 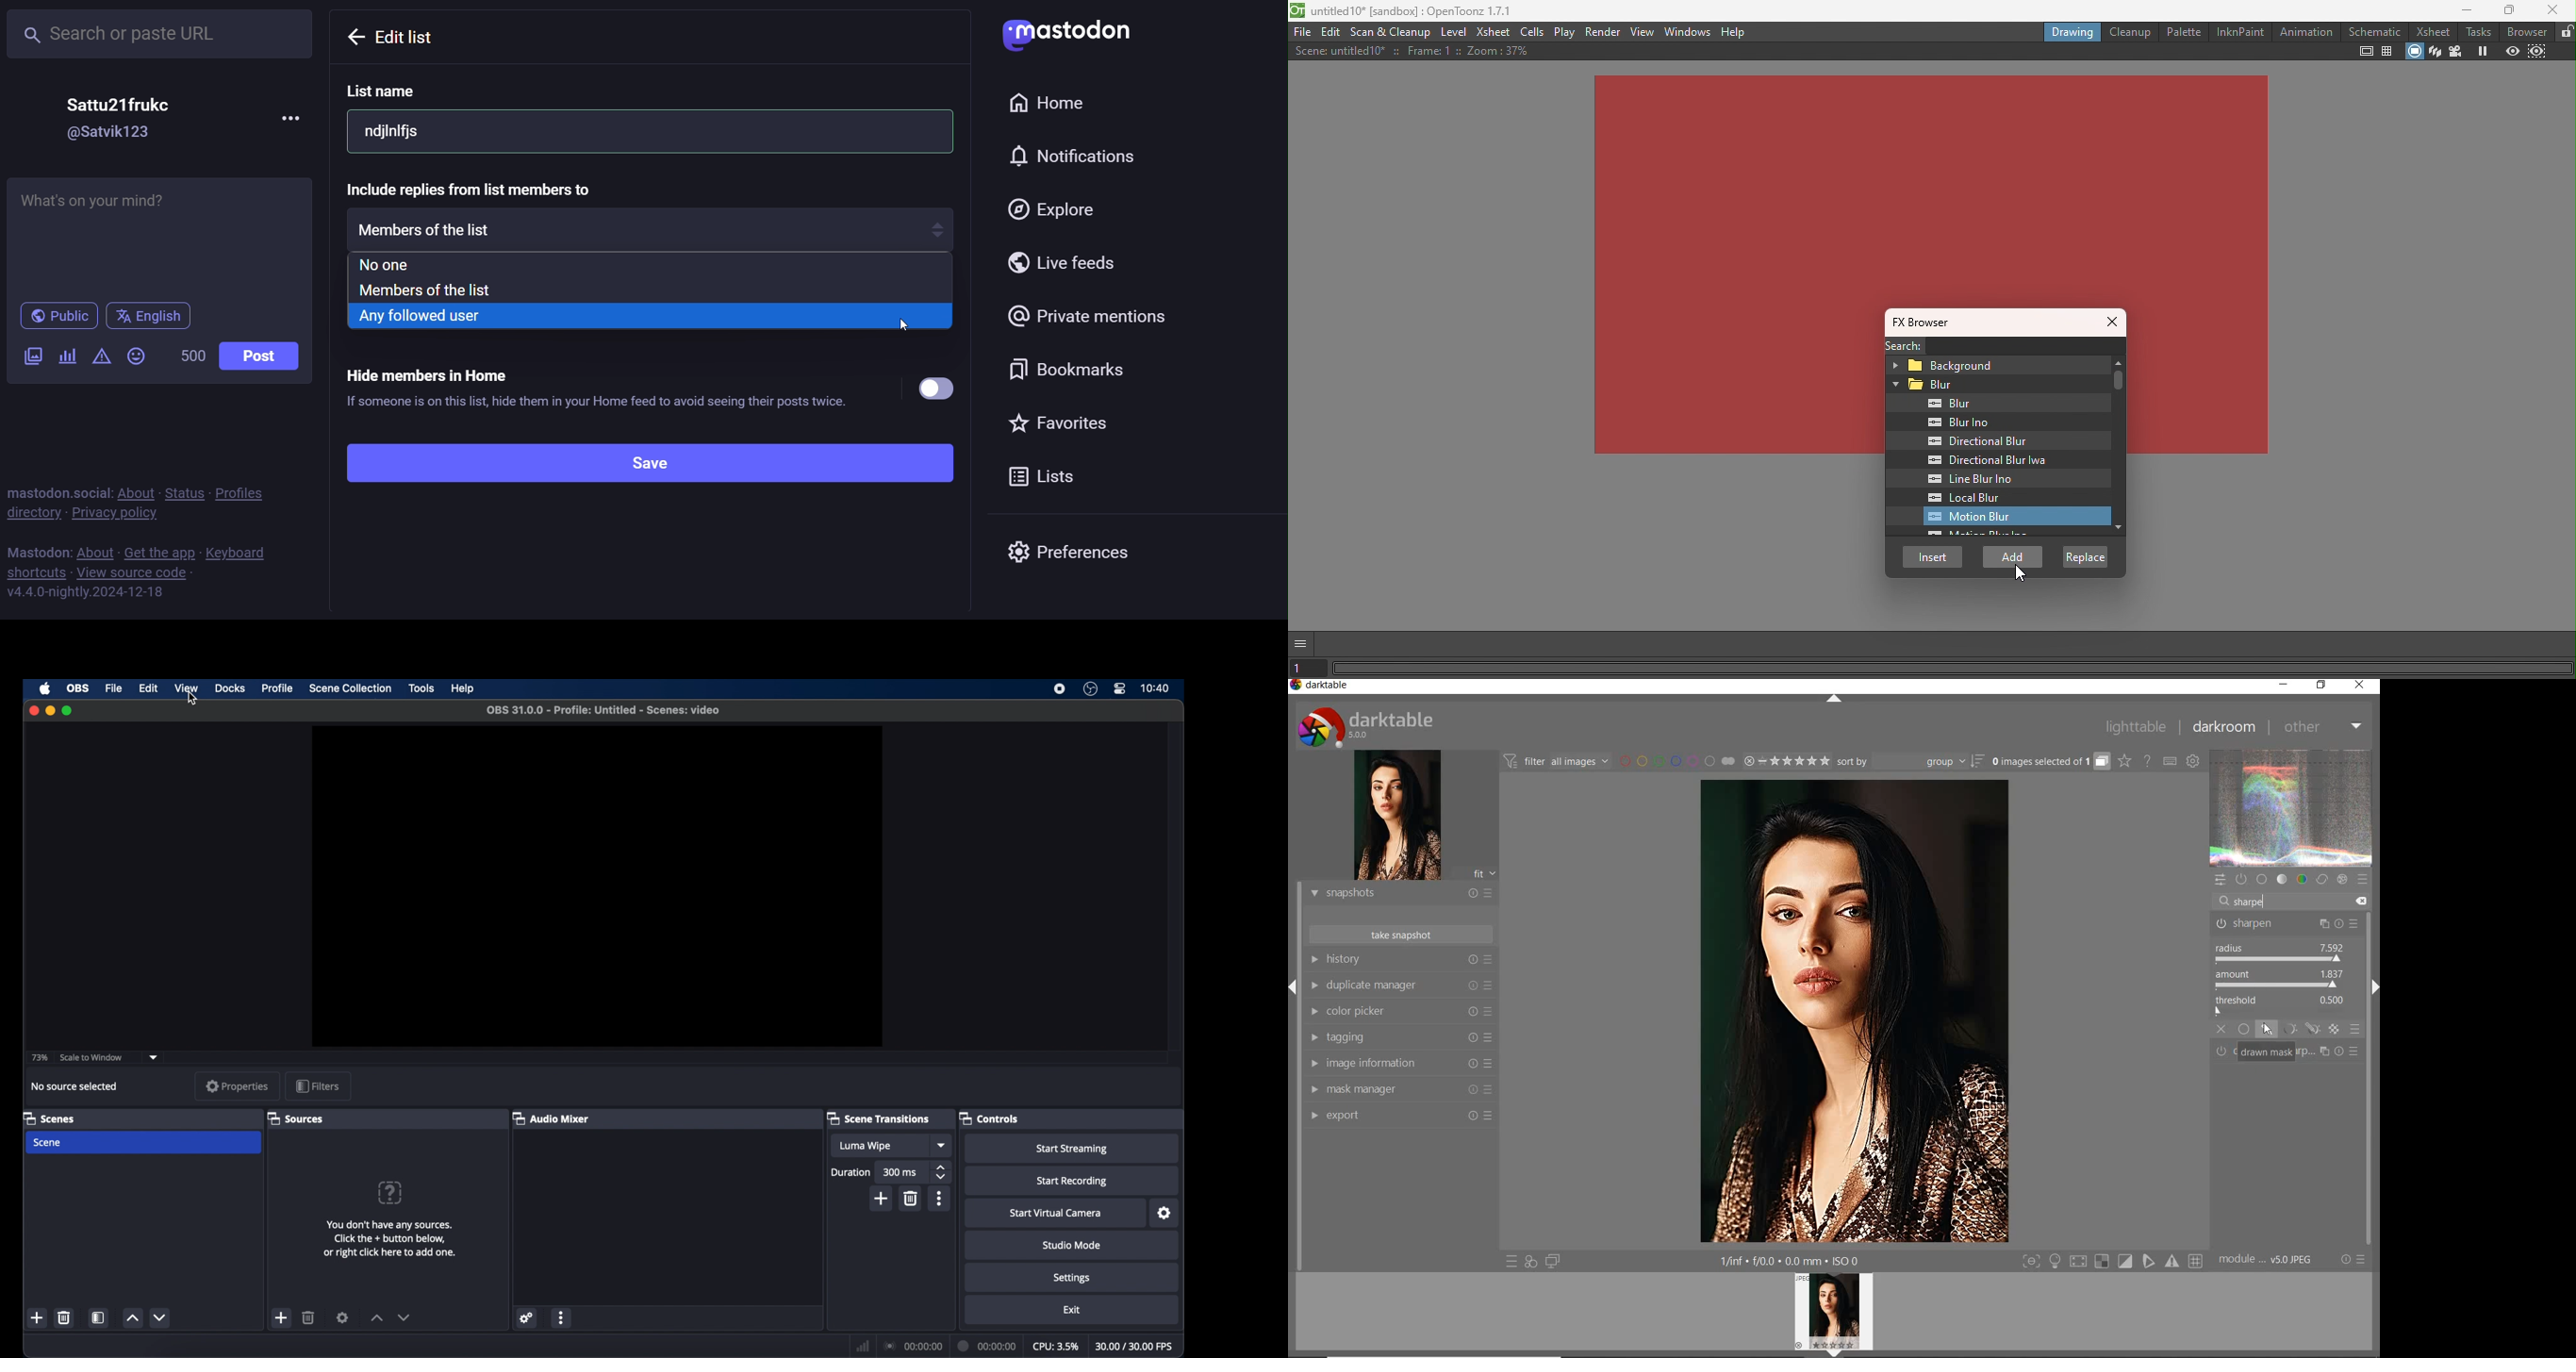 What do you see at coordinates (2354, 1262) in the screenshot?
I see `reset or presets & preferences` at bounding box center [2354, 1262].